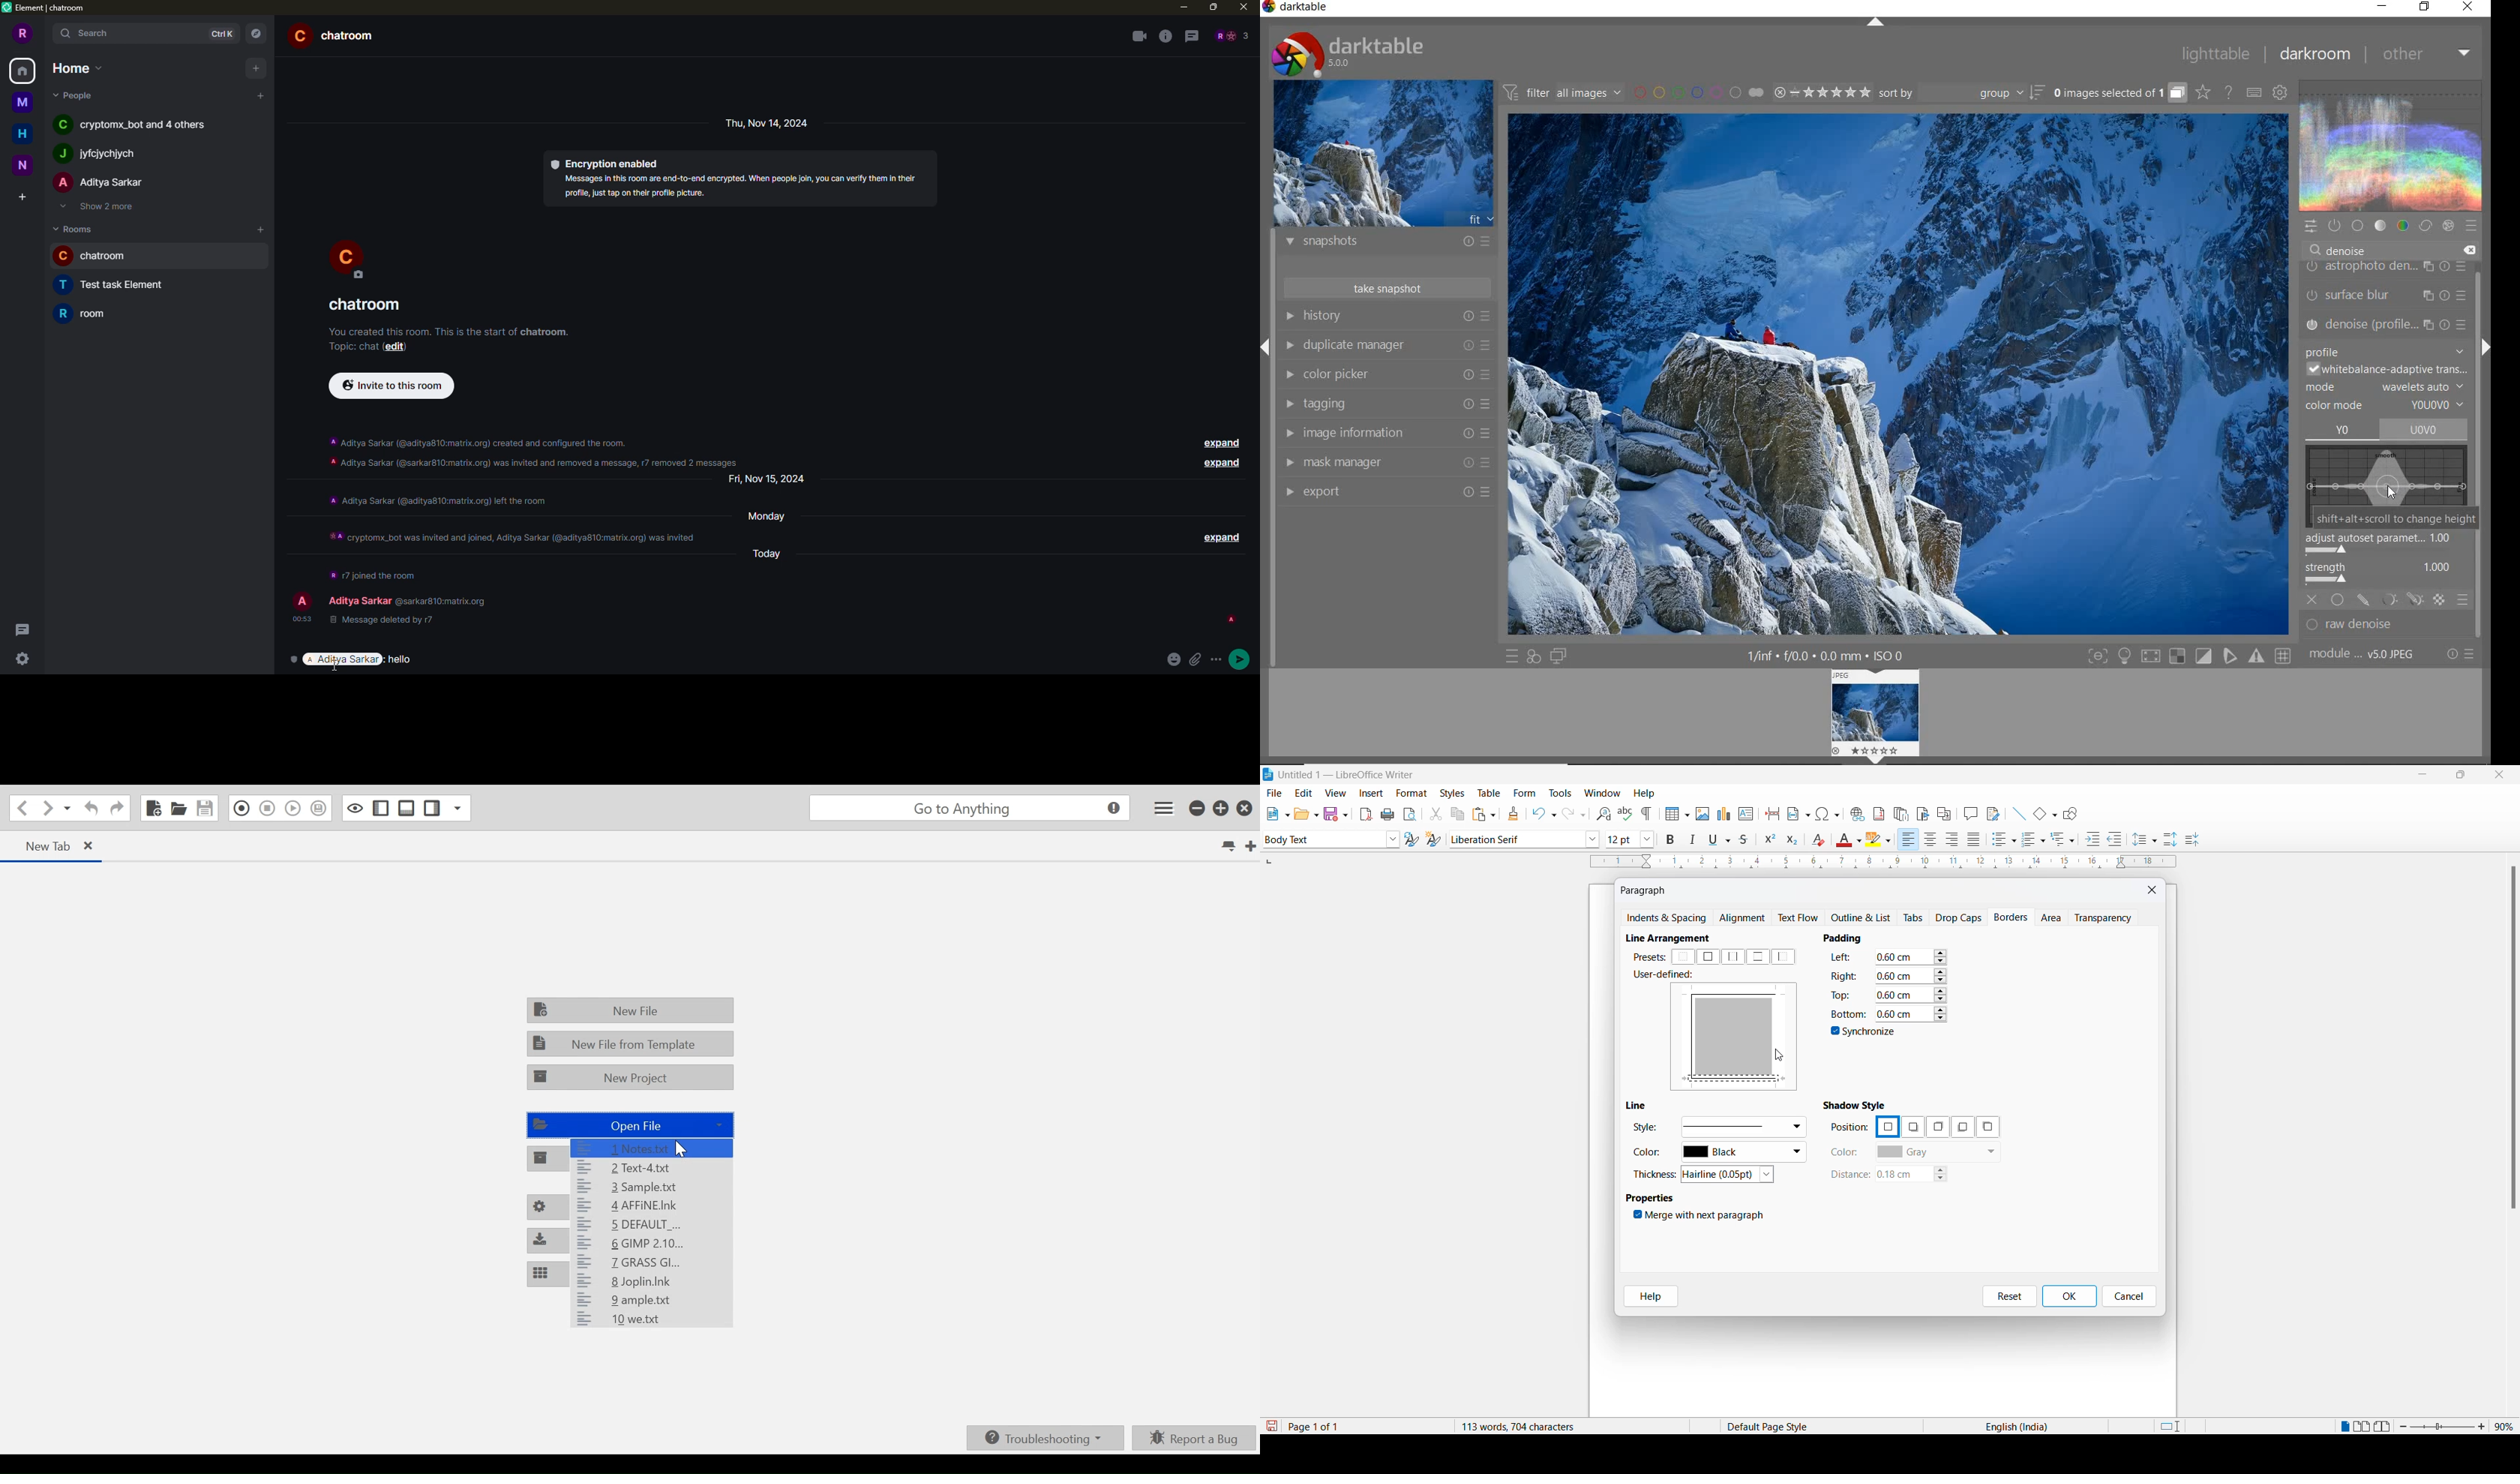 The height and width of the screenshot is (1484, 2520). I want to click on CURSOR, so click(2446, 434).